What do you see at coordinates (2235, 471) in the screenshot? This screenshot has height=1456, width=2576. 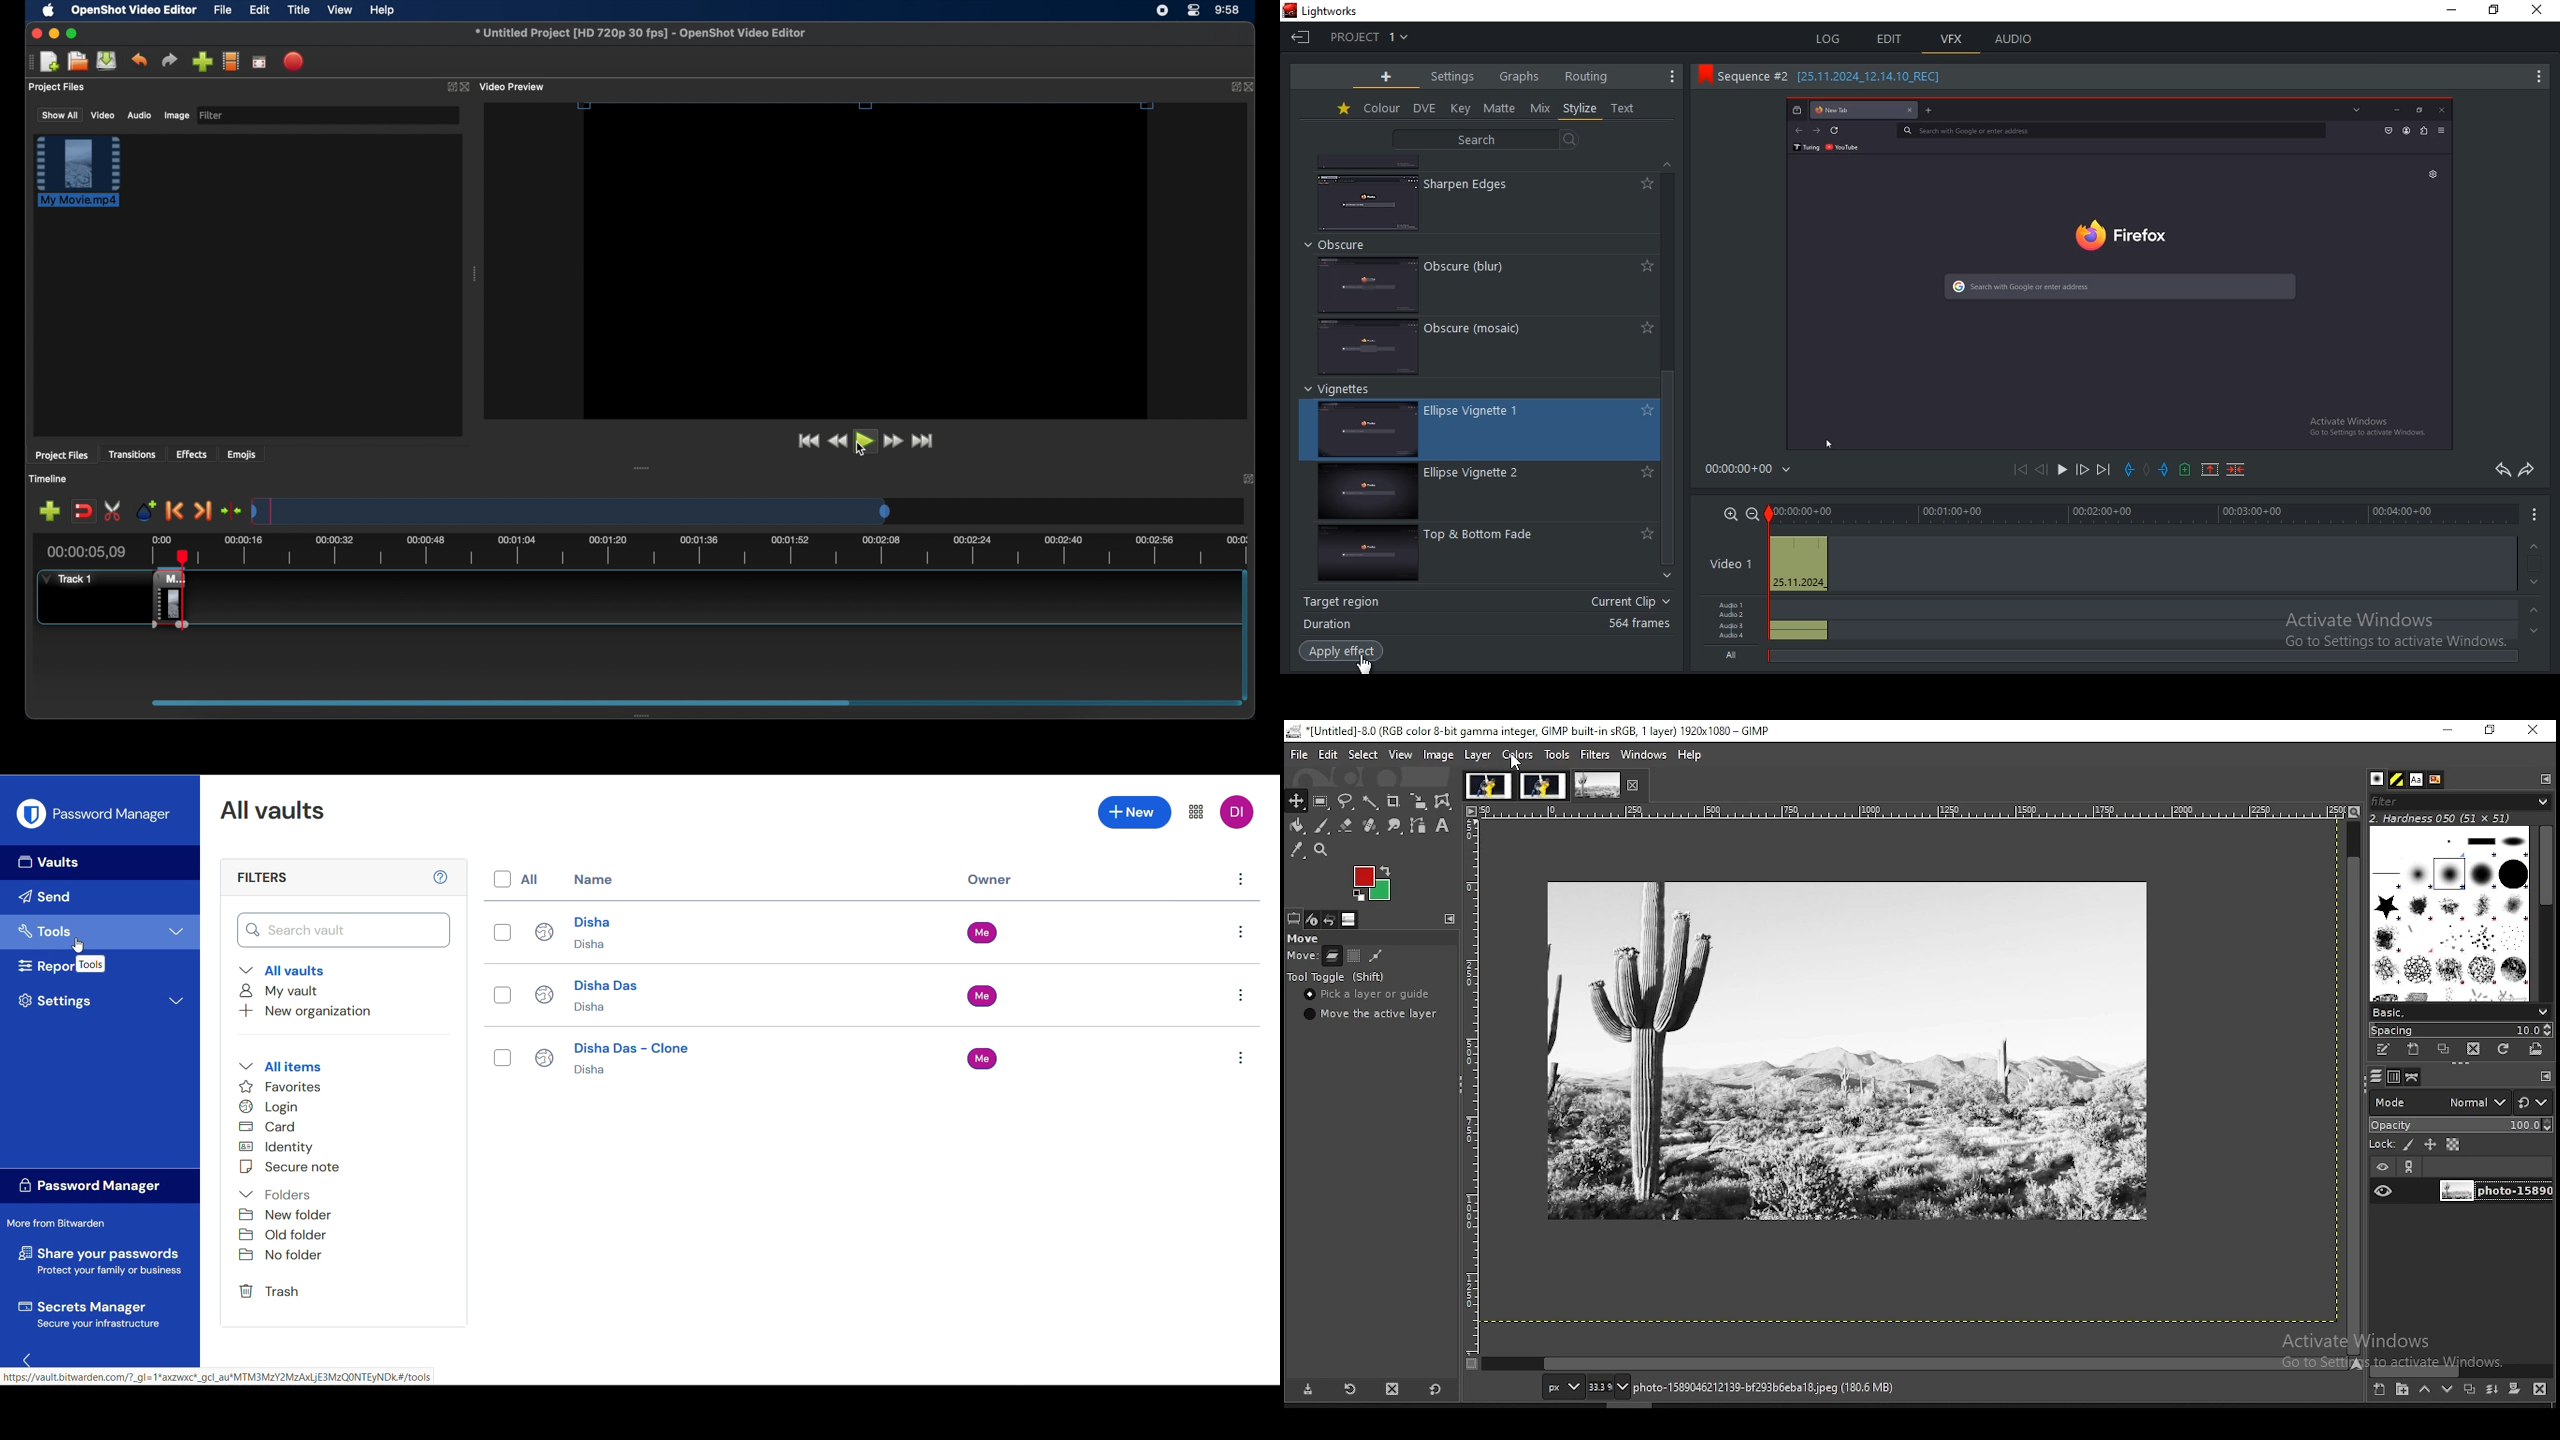 I see `delete the marked section` at bounding box center [2235, 471].